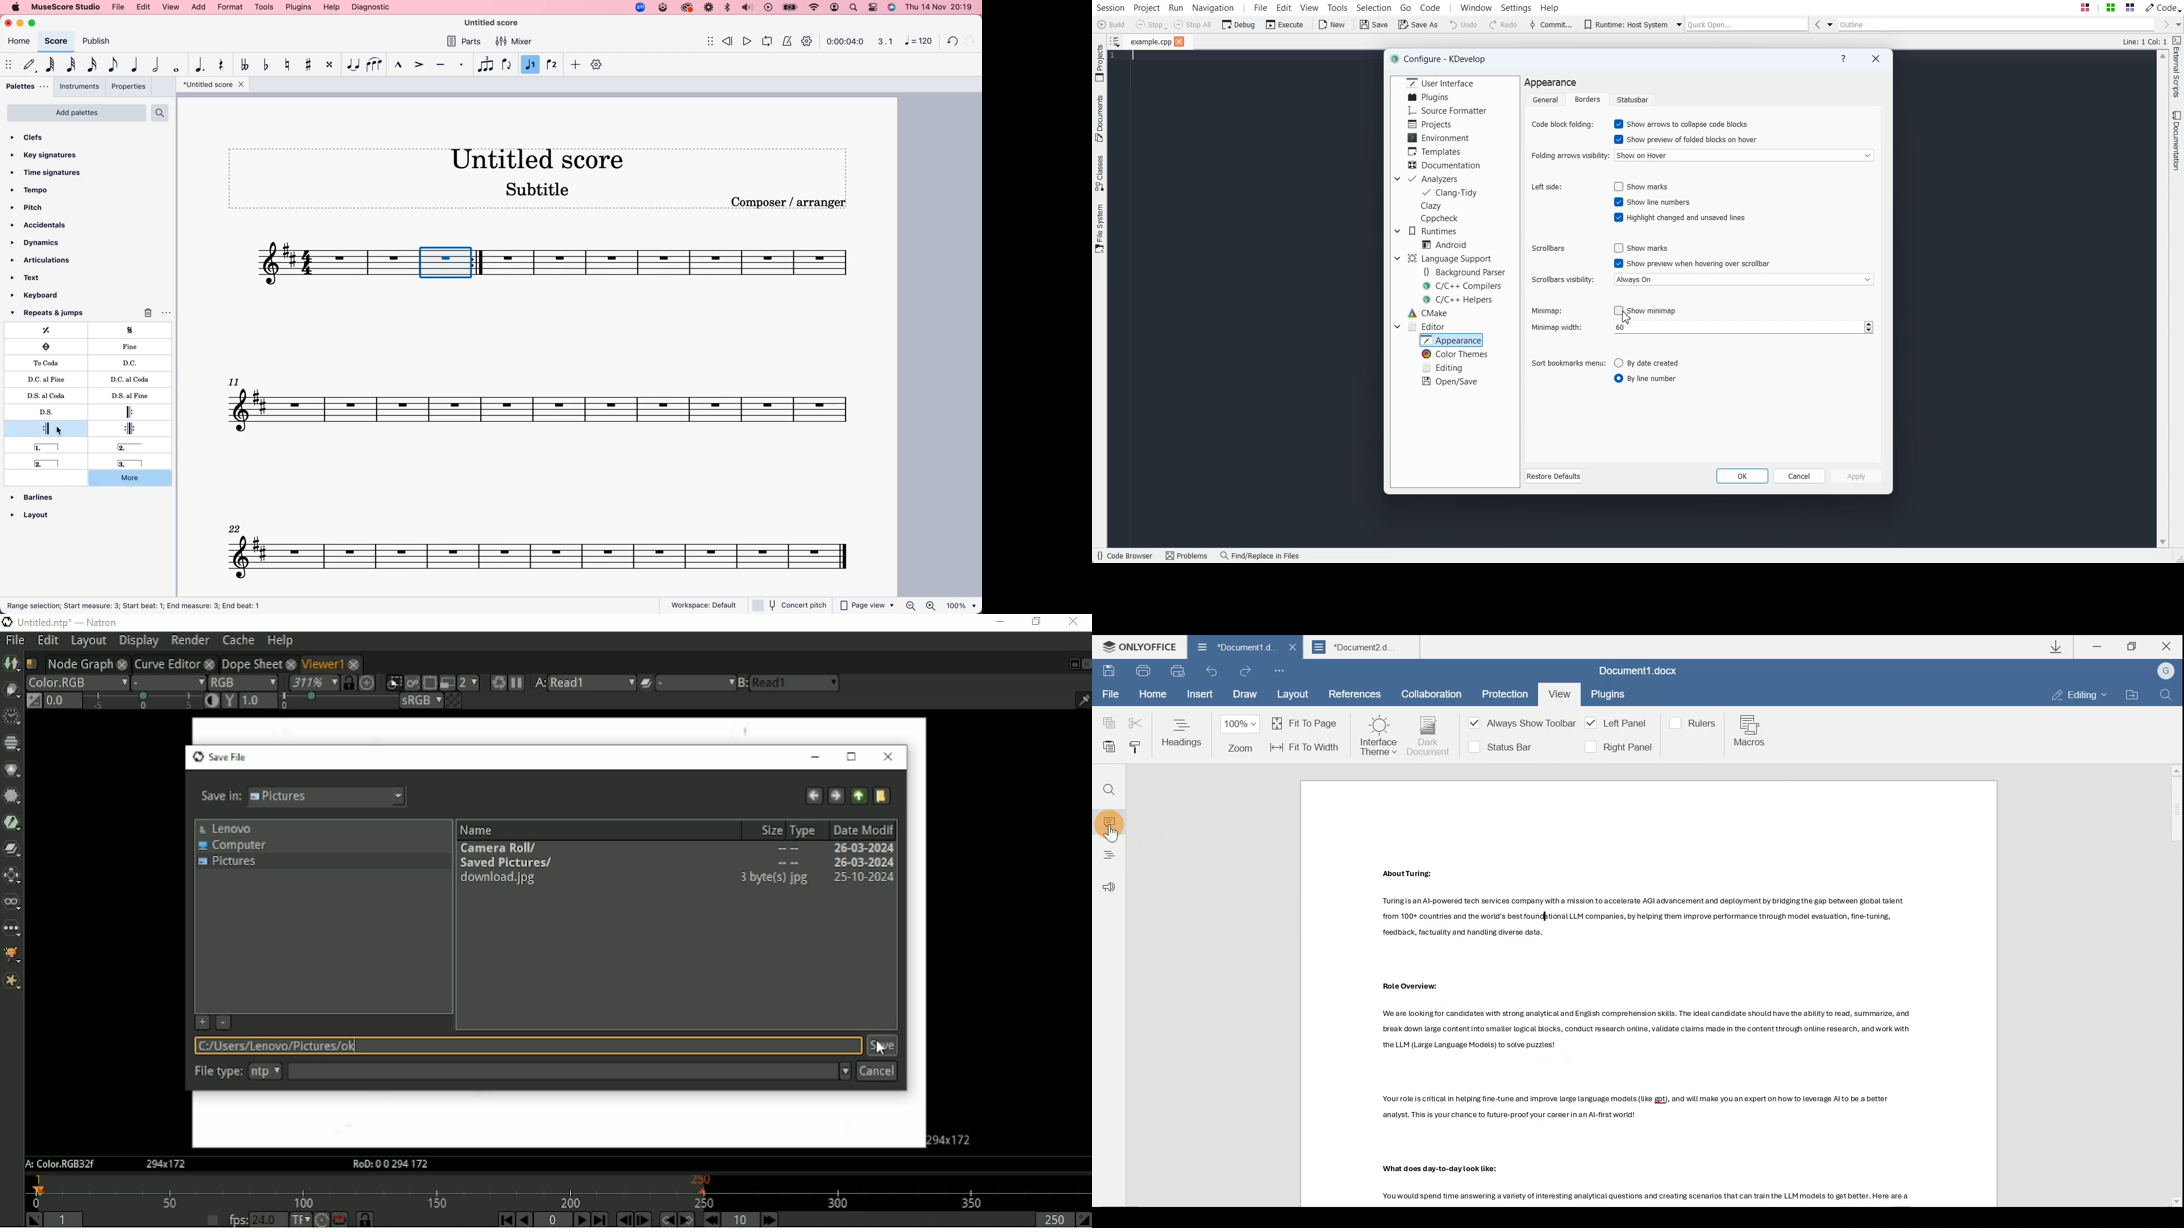 Image resolution: width=2184 pixels, height=1232 pixels. I want to click on Comment, so click(1112, 820).